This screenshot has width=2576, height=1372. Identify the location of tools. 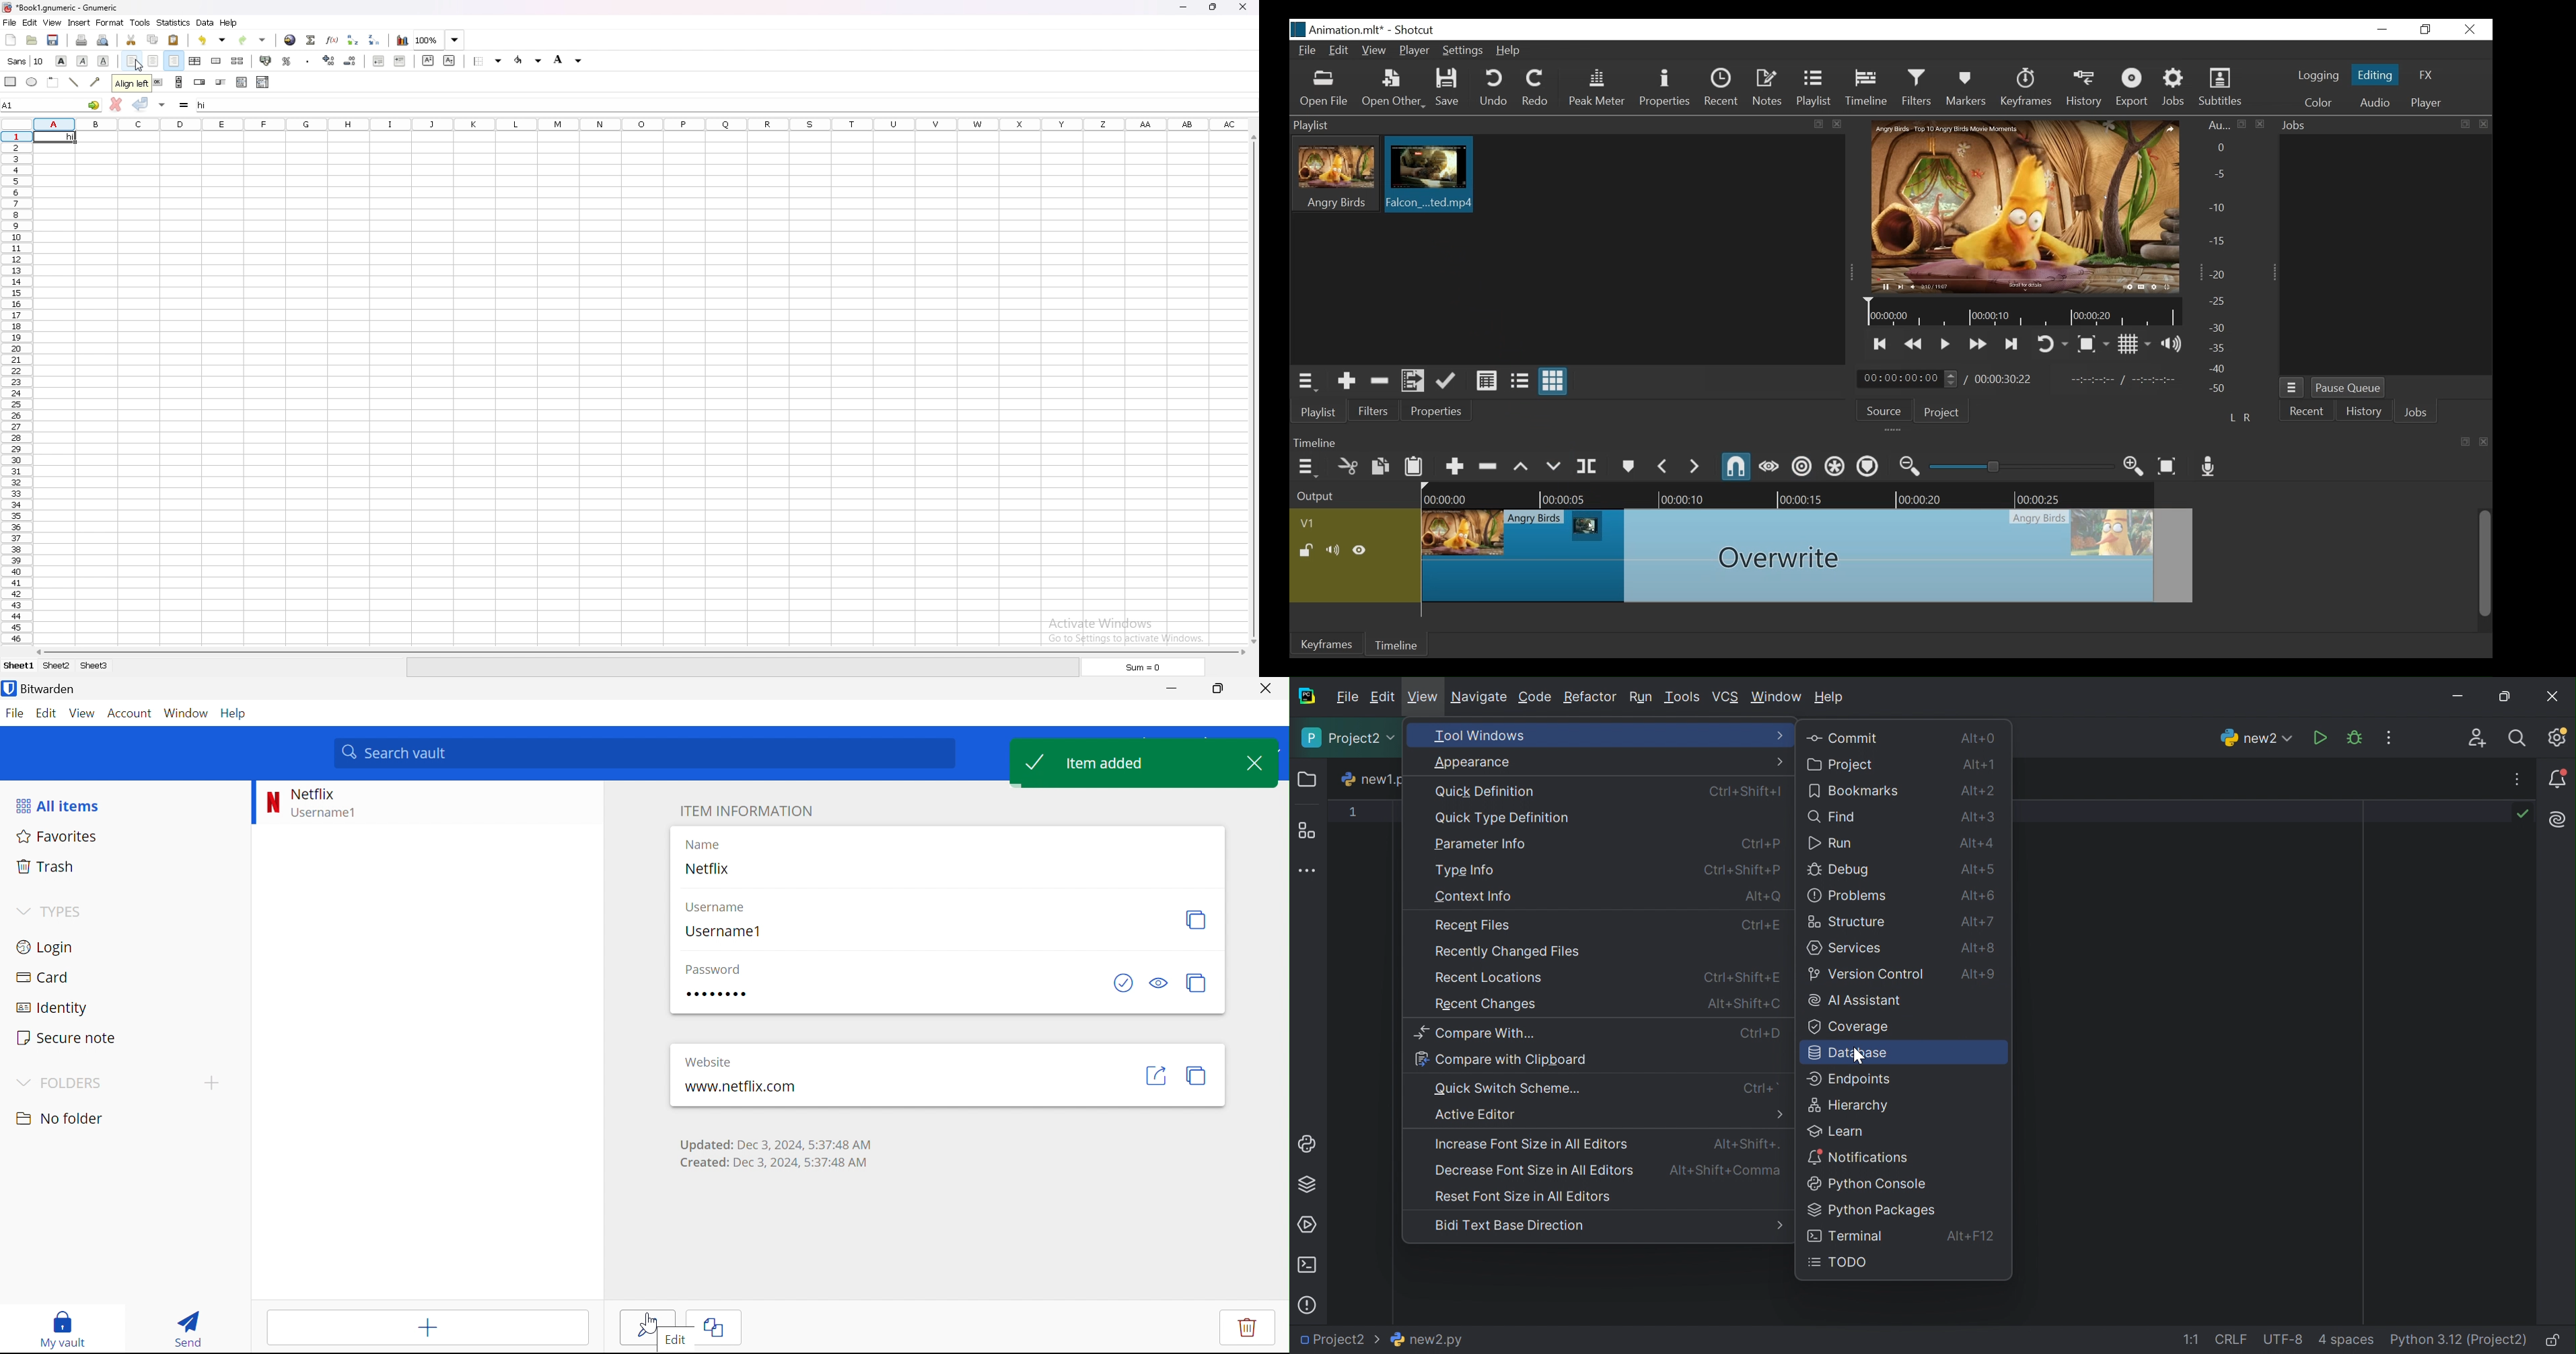
(140, 23).